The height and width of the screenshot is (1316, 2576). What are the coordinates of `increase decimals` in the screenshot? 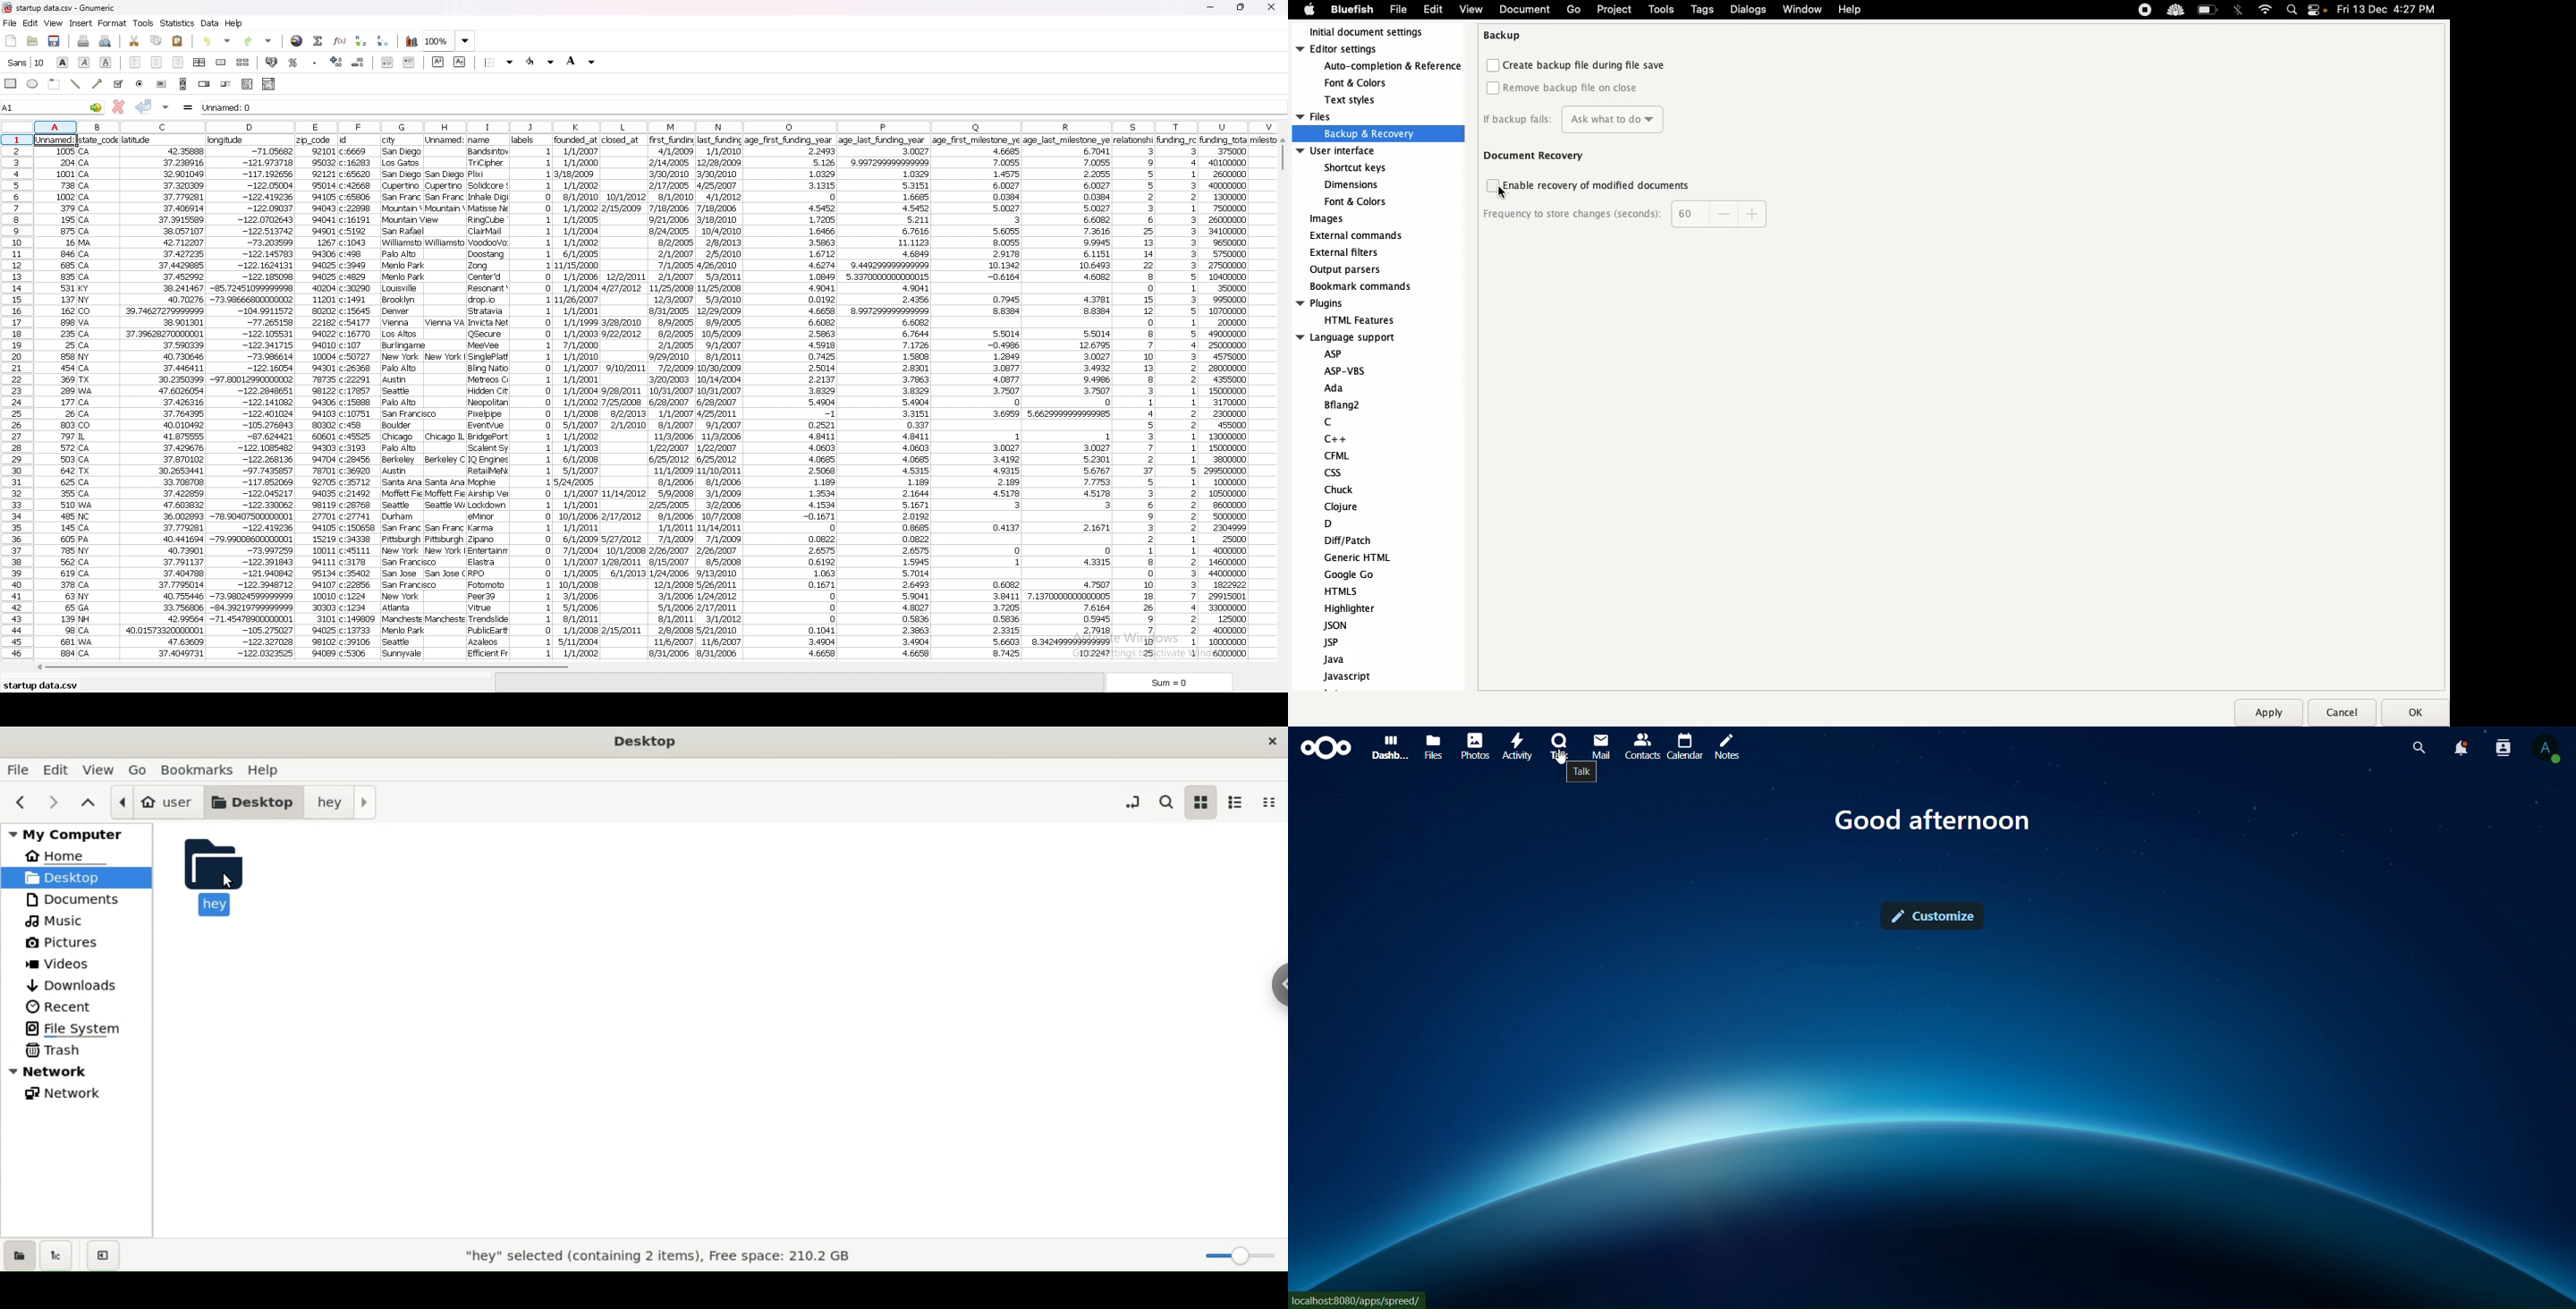 It's located at (337, 62).